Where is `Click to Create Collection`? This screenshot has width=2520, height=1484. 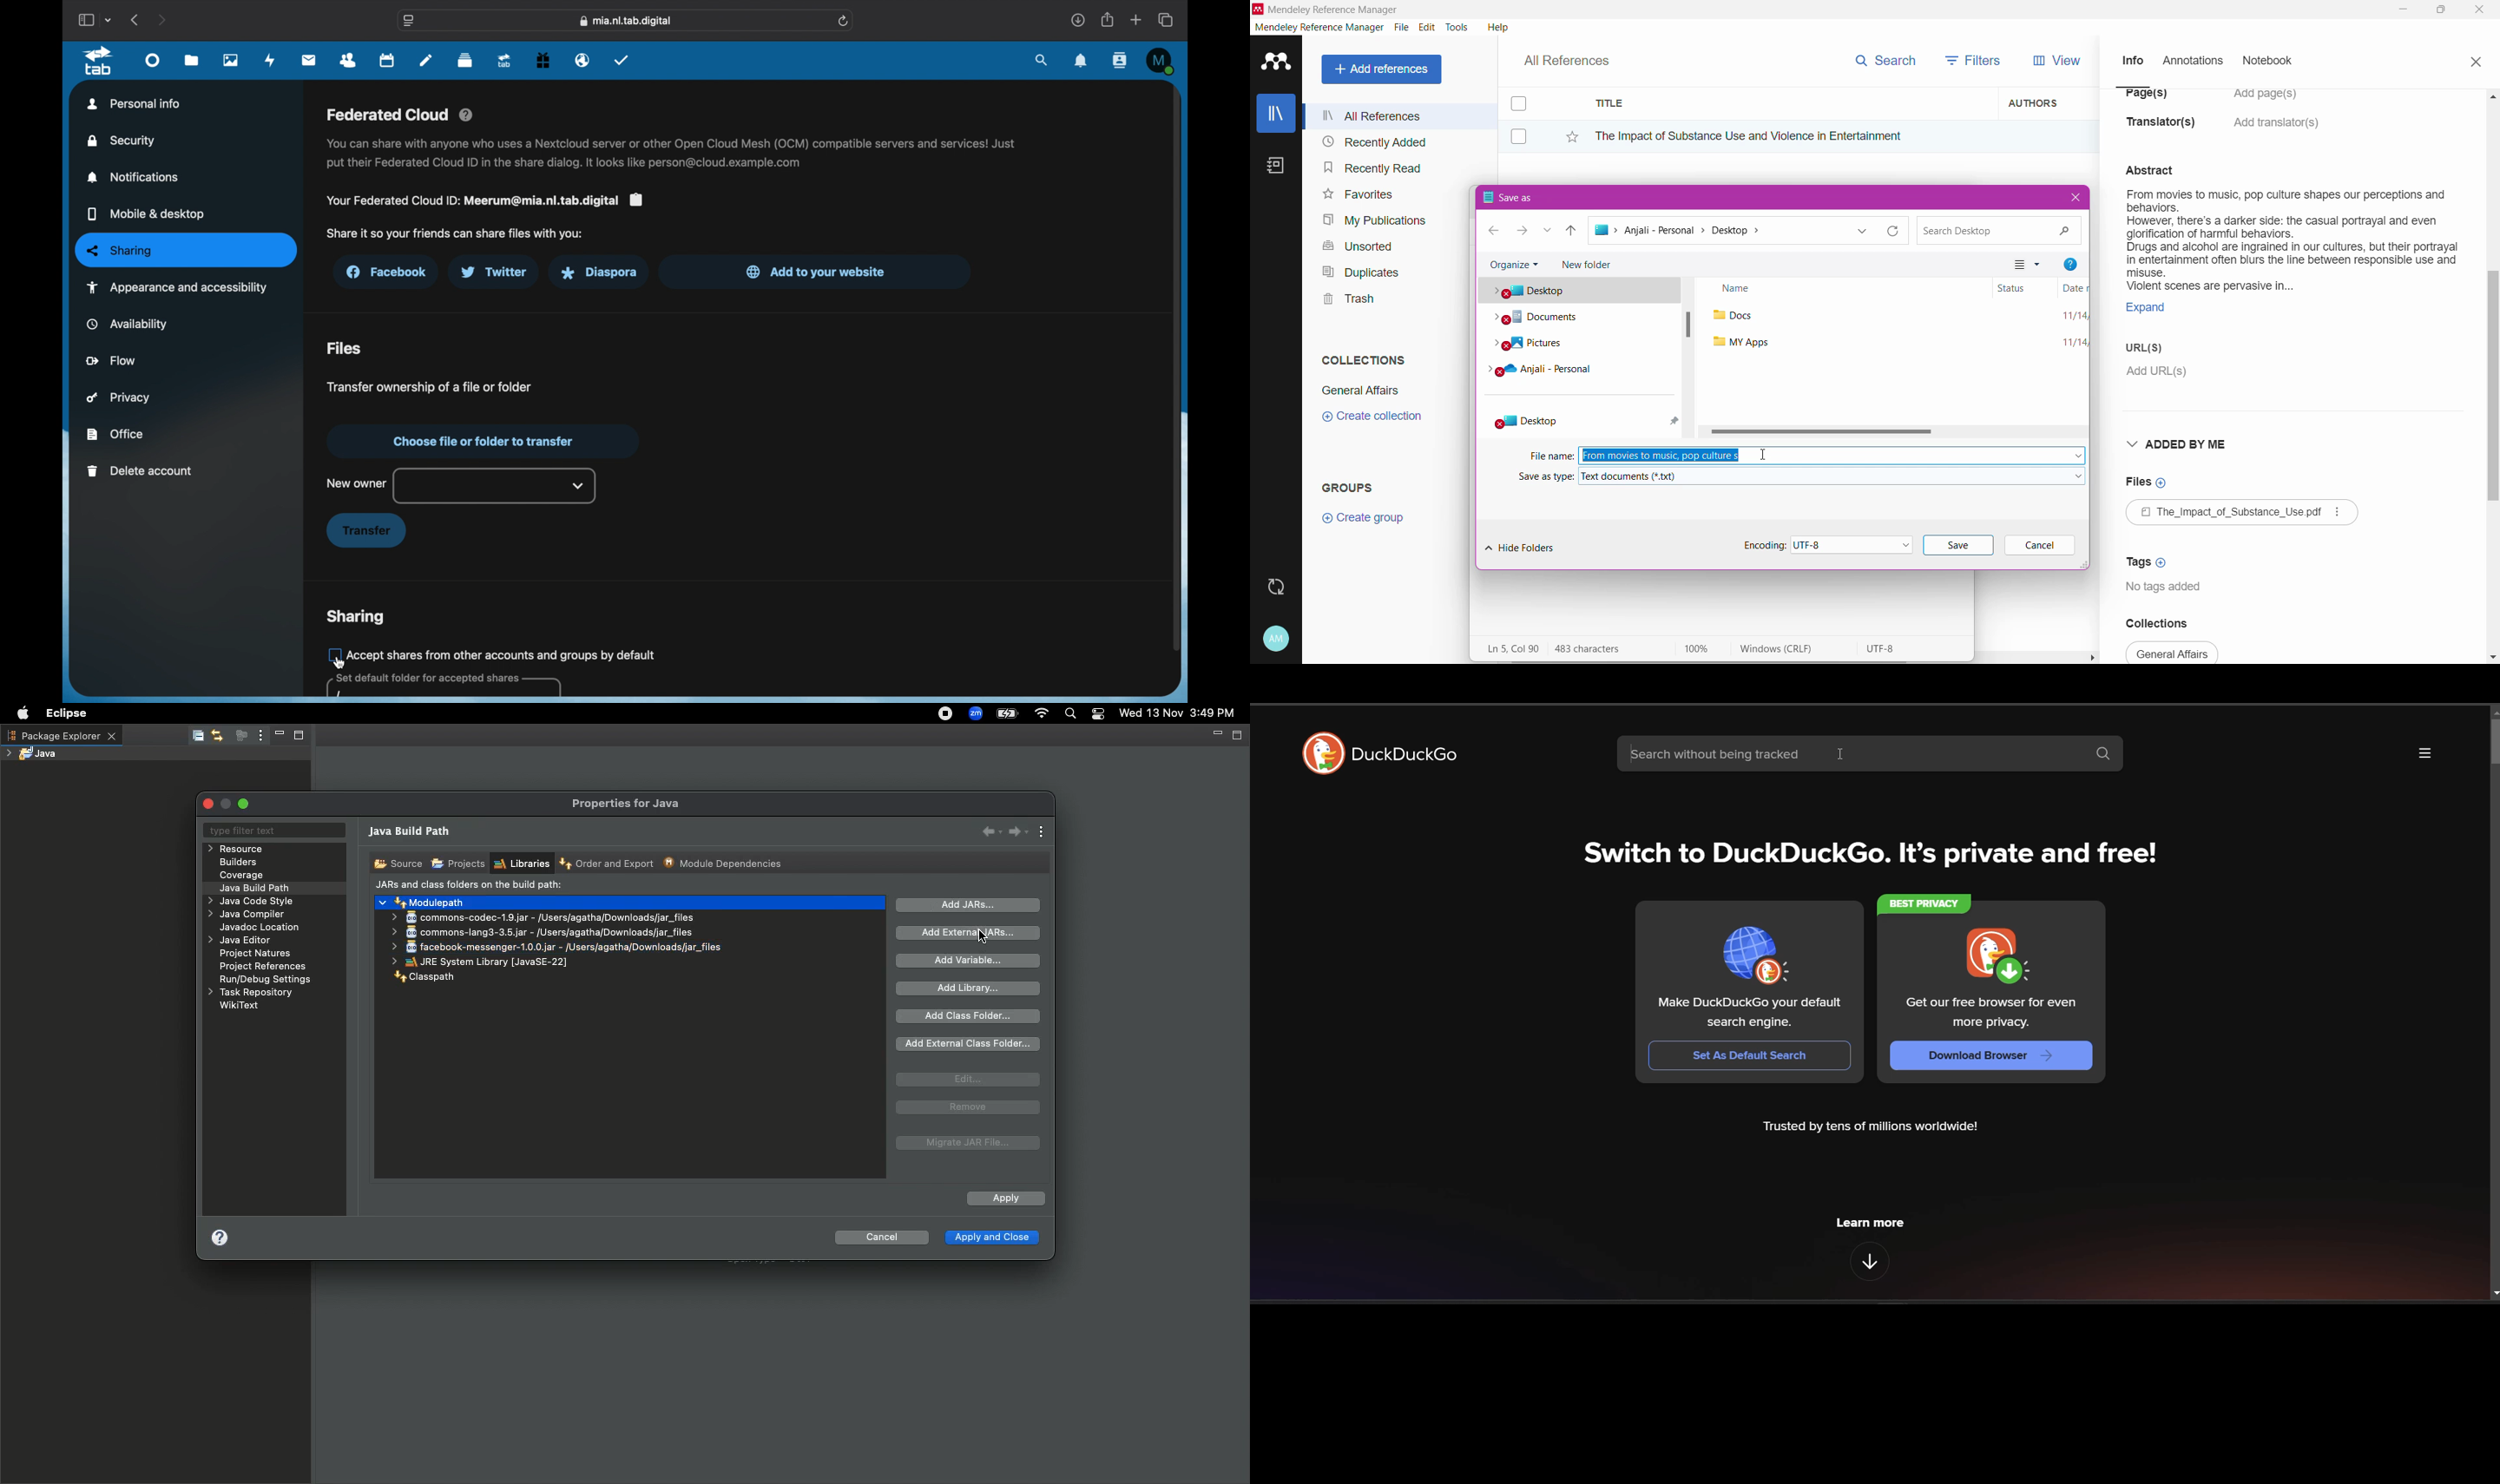
Click to Create Collection is located at coordinates (1372, 419).